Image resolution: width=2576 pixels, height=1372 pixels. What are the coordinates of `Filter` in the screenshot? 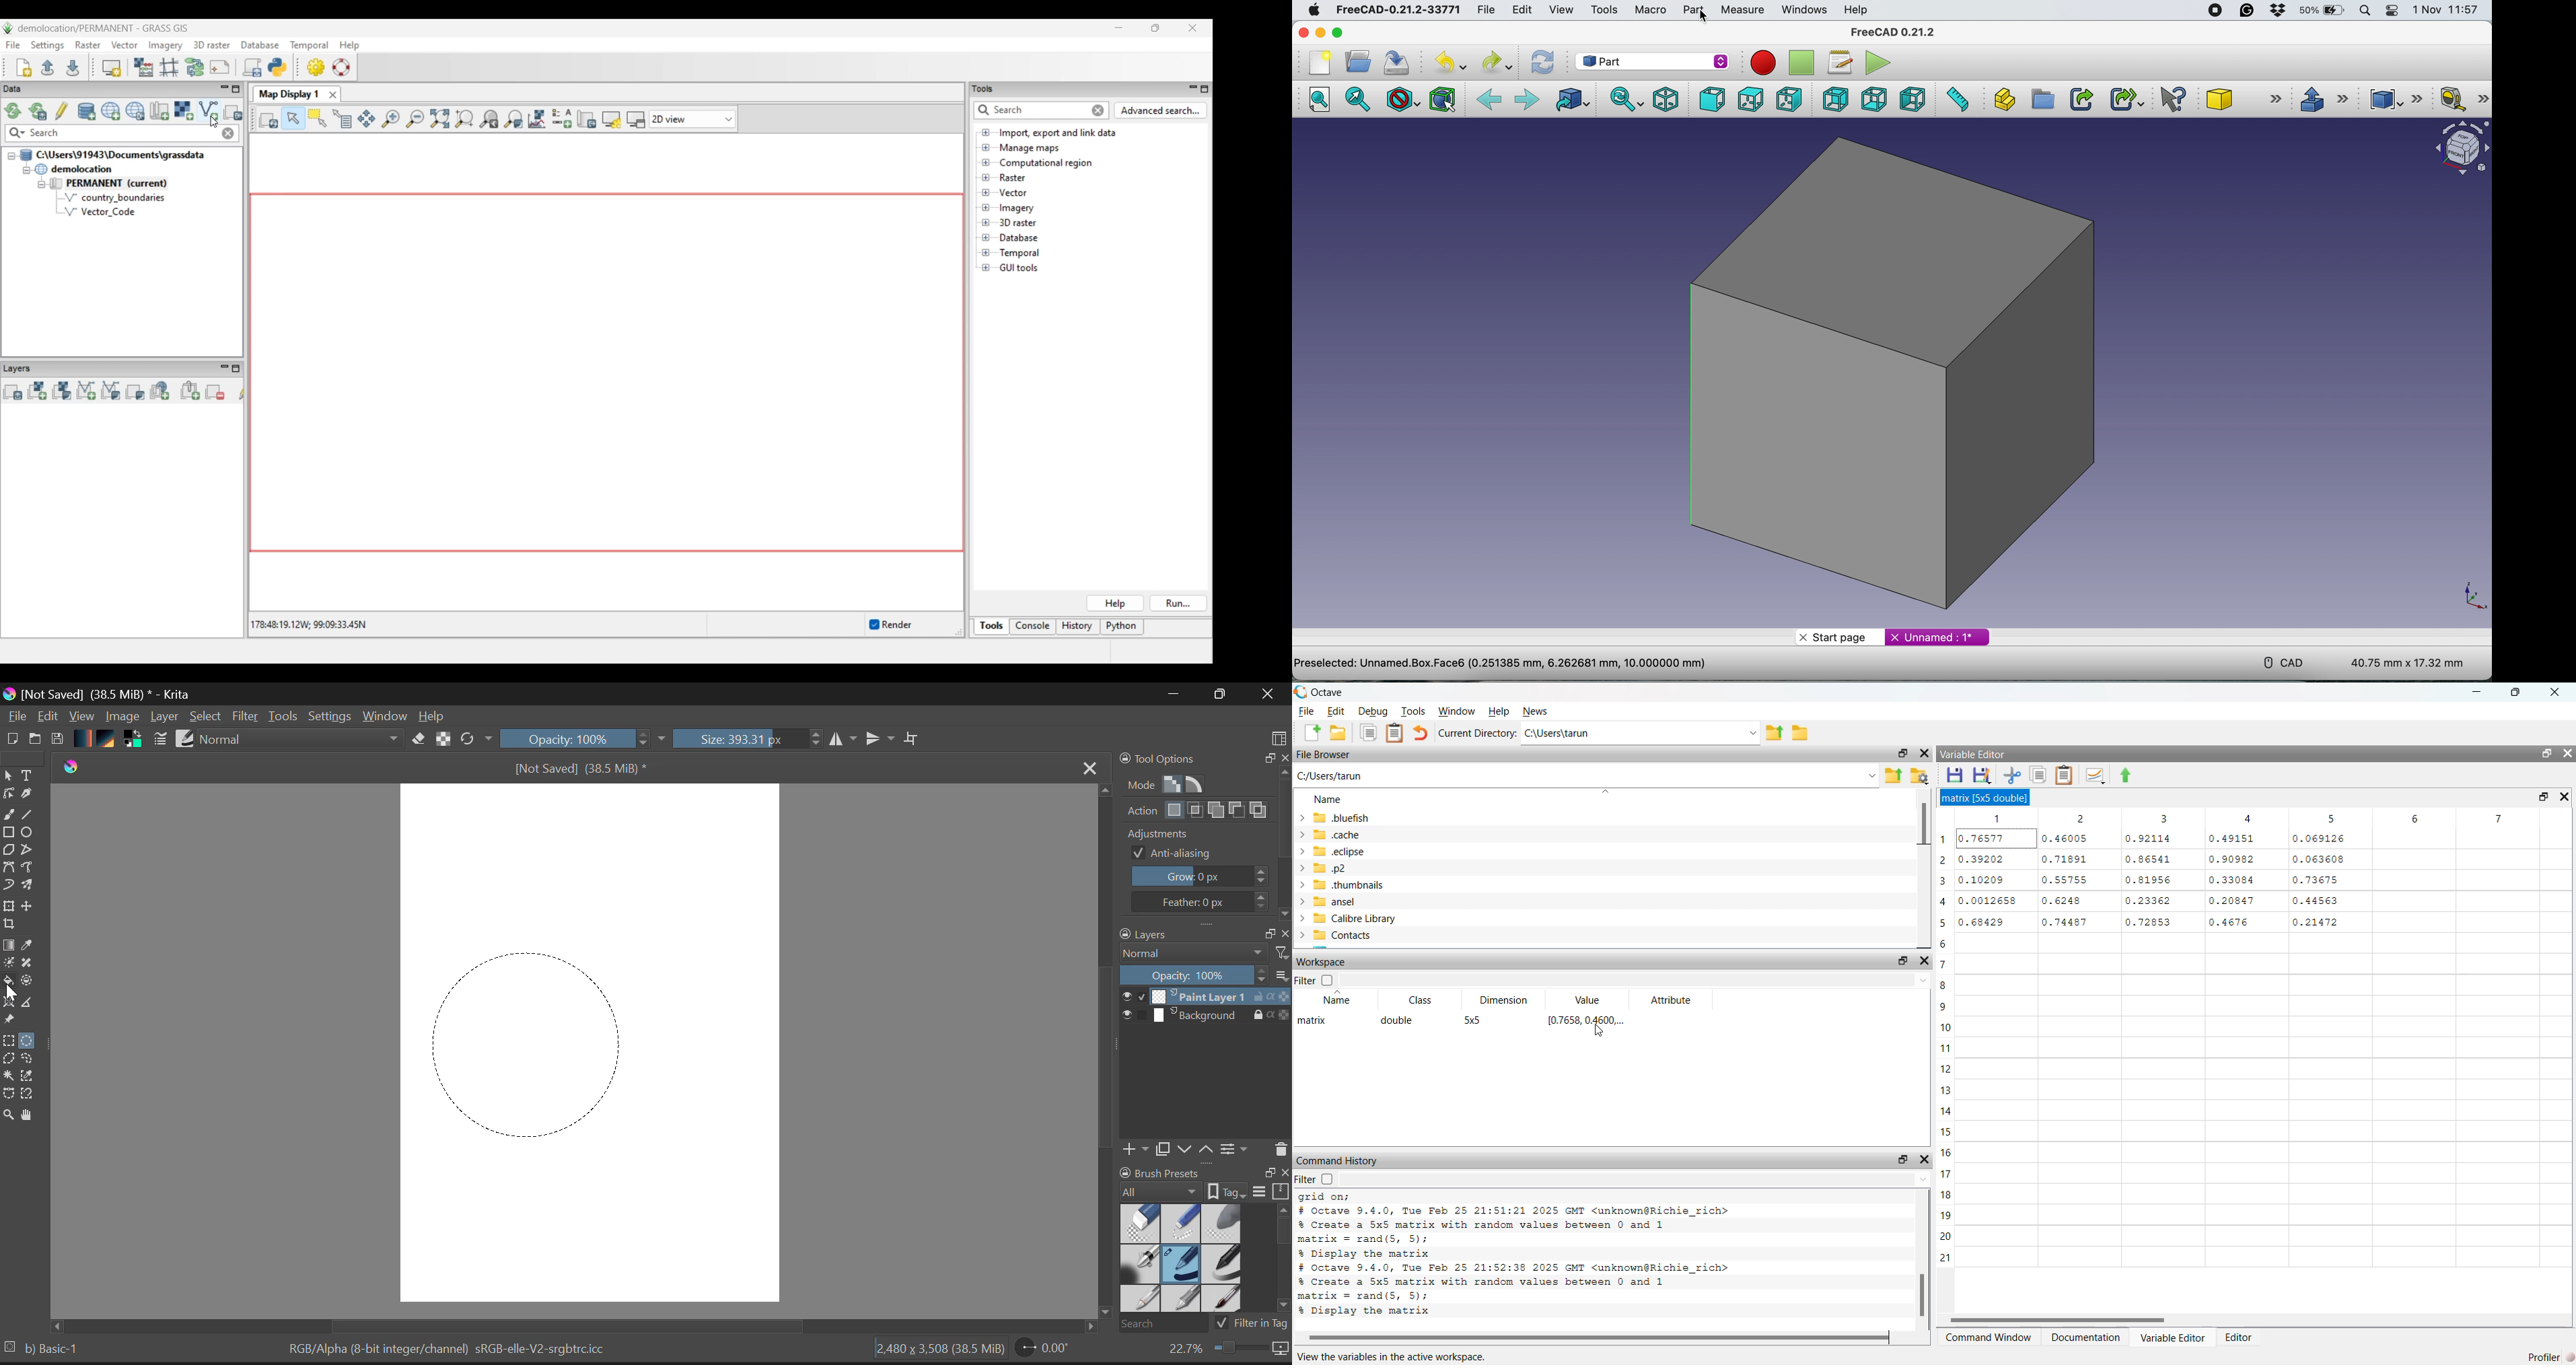 It's located at (246, 717).